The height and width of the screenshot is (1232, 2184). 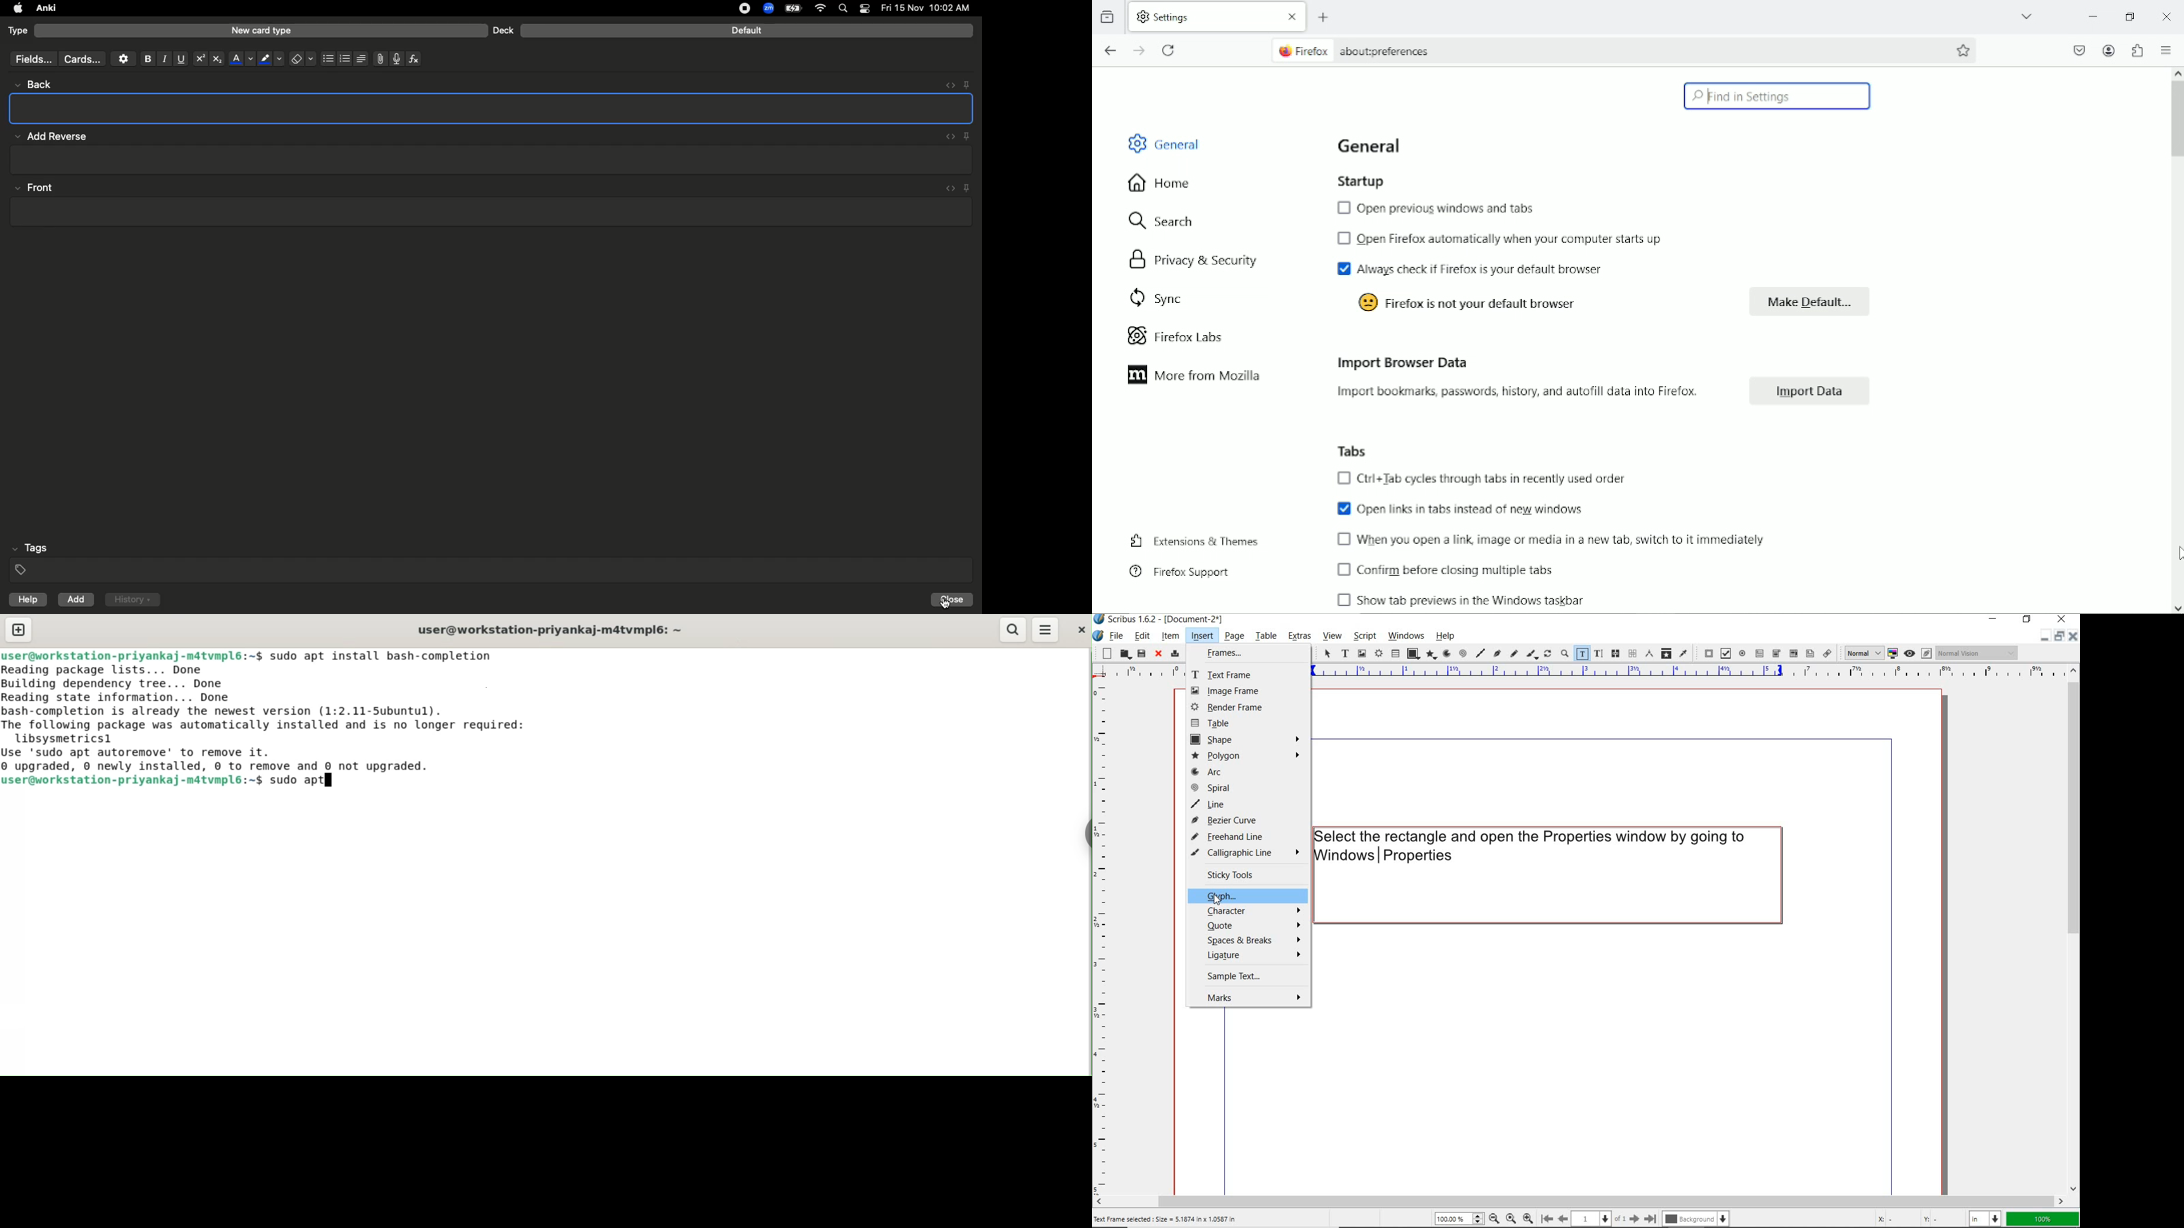 What do you see at coordinates (1587, 1199) in the screenshot?
I see `Scroll Bar` at bounding box center [1587, 1199].